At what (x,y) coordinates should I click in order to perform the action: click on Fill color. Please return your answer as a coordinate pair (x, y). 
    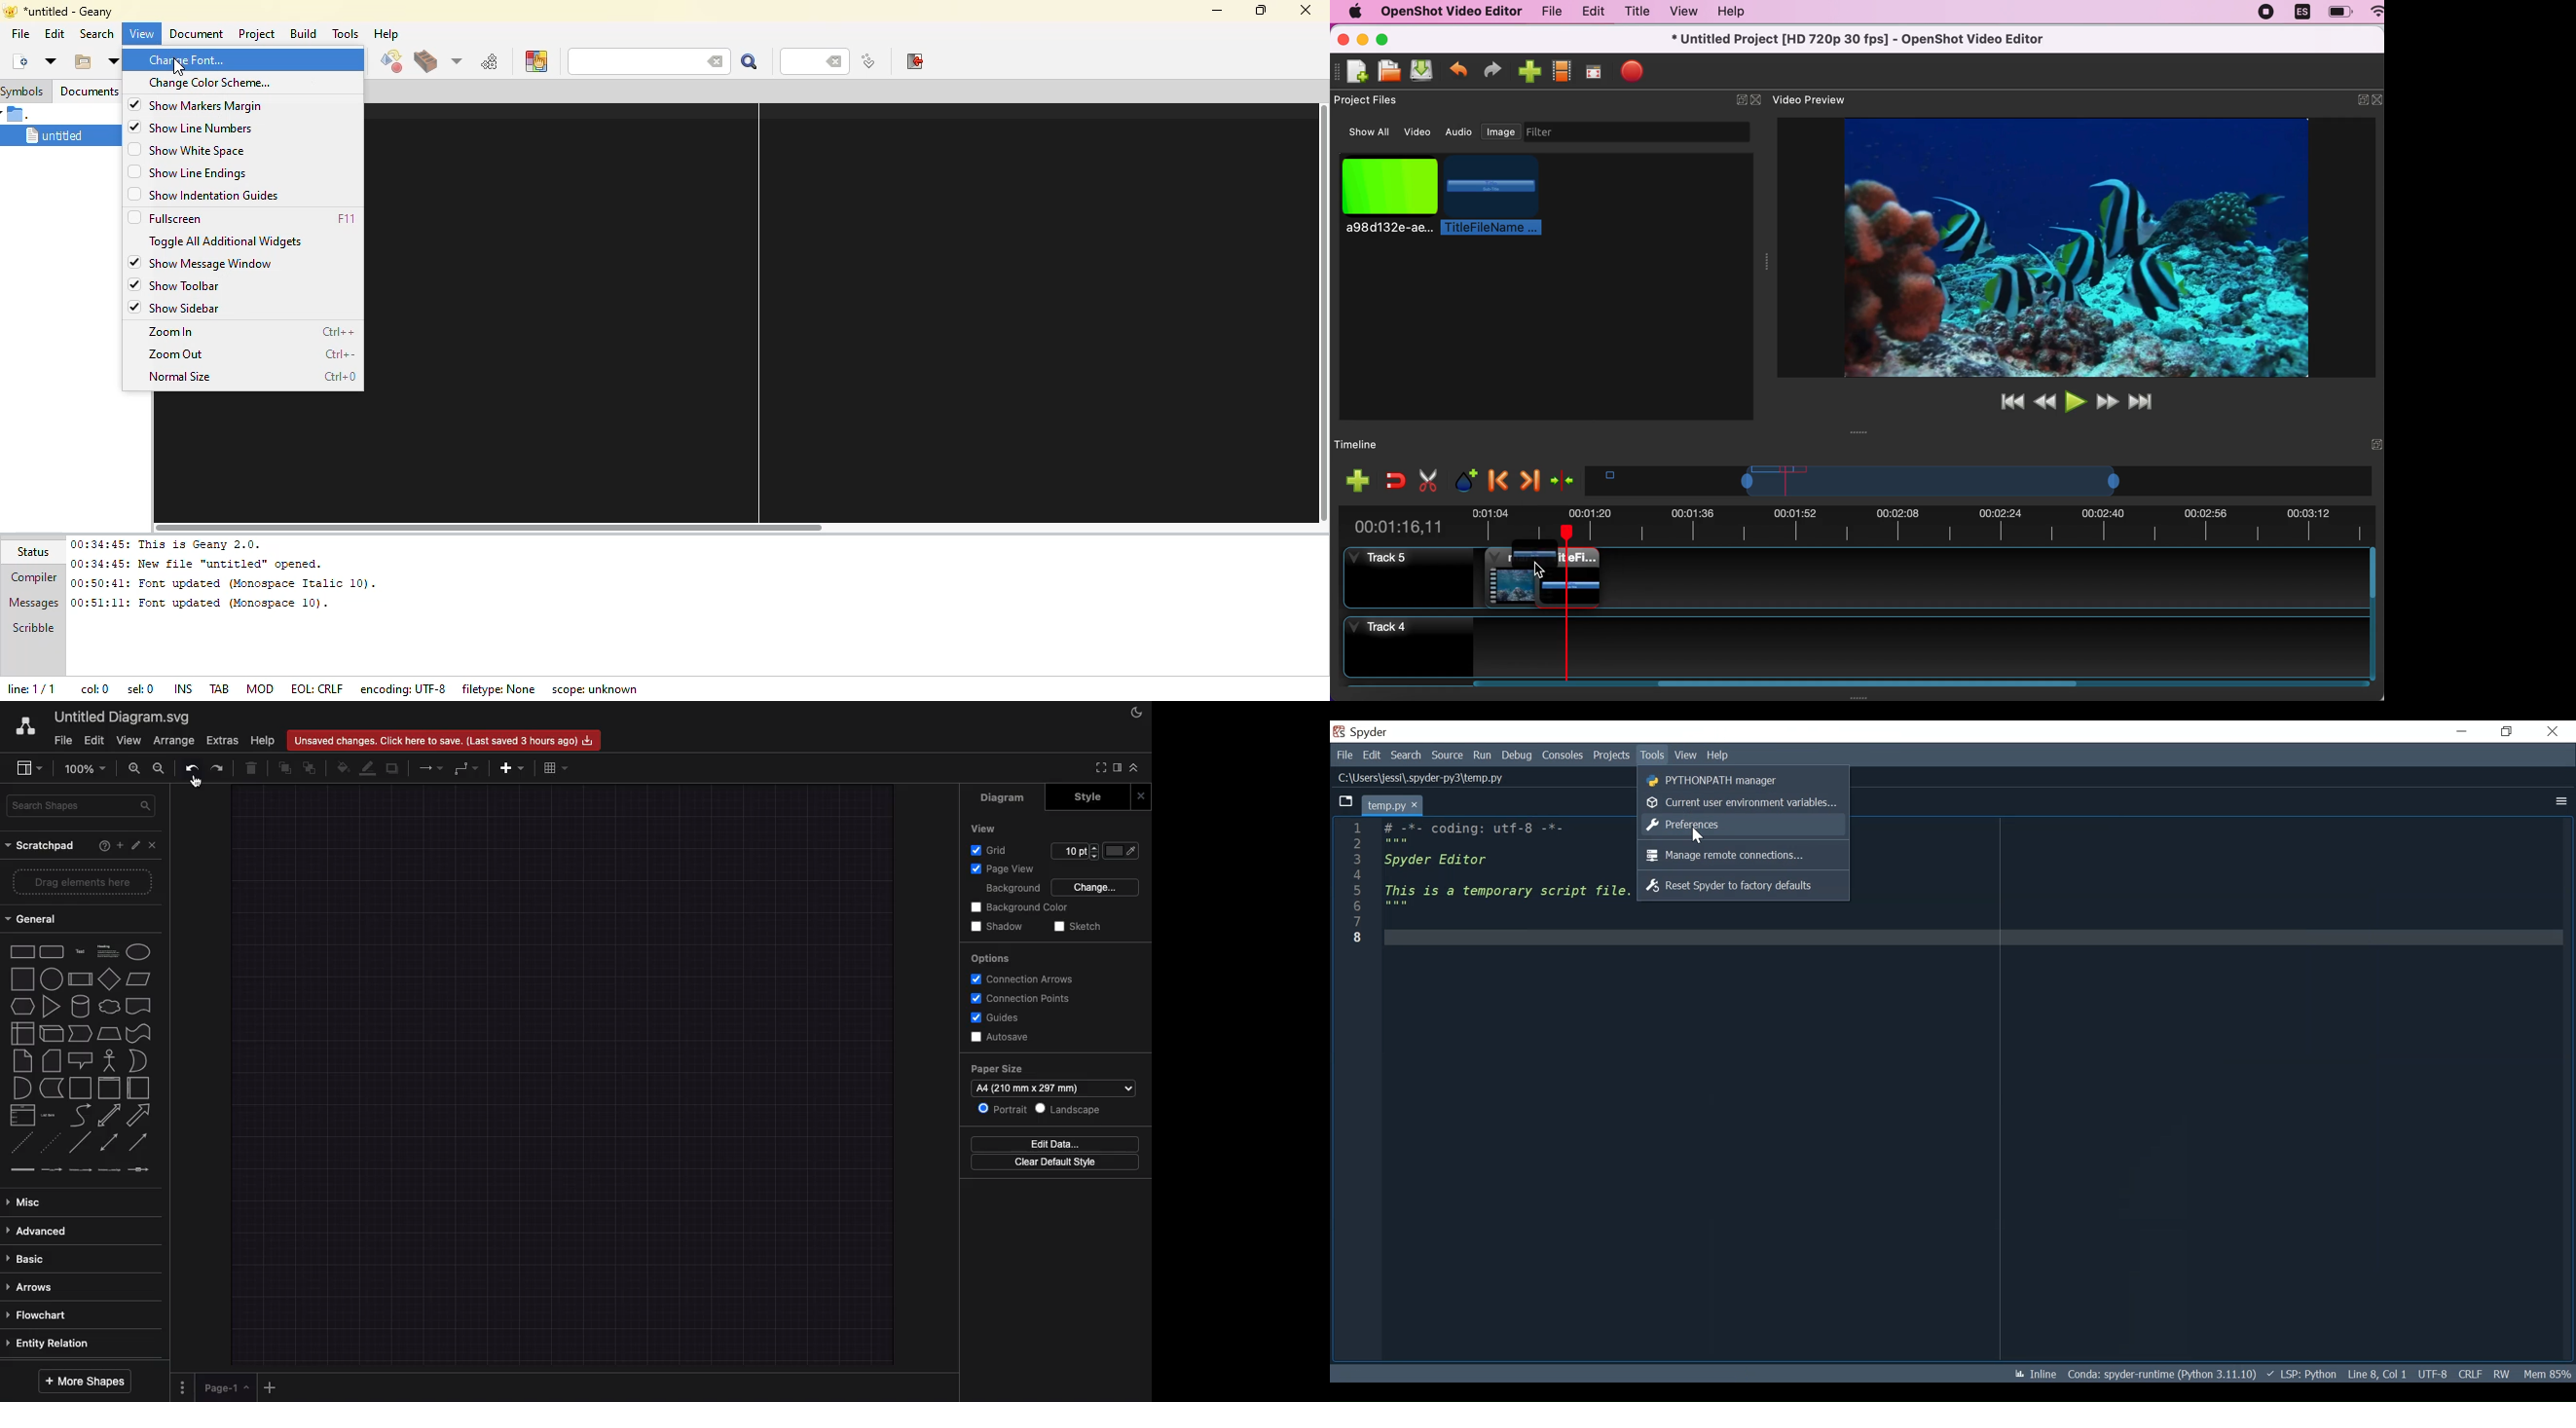
    Looking at the image, I should click on (1123, 849).